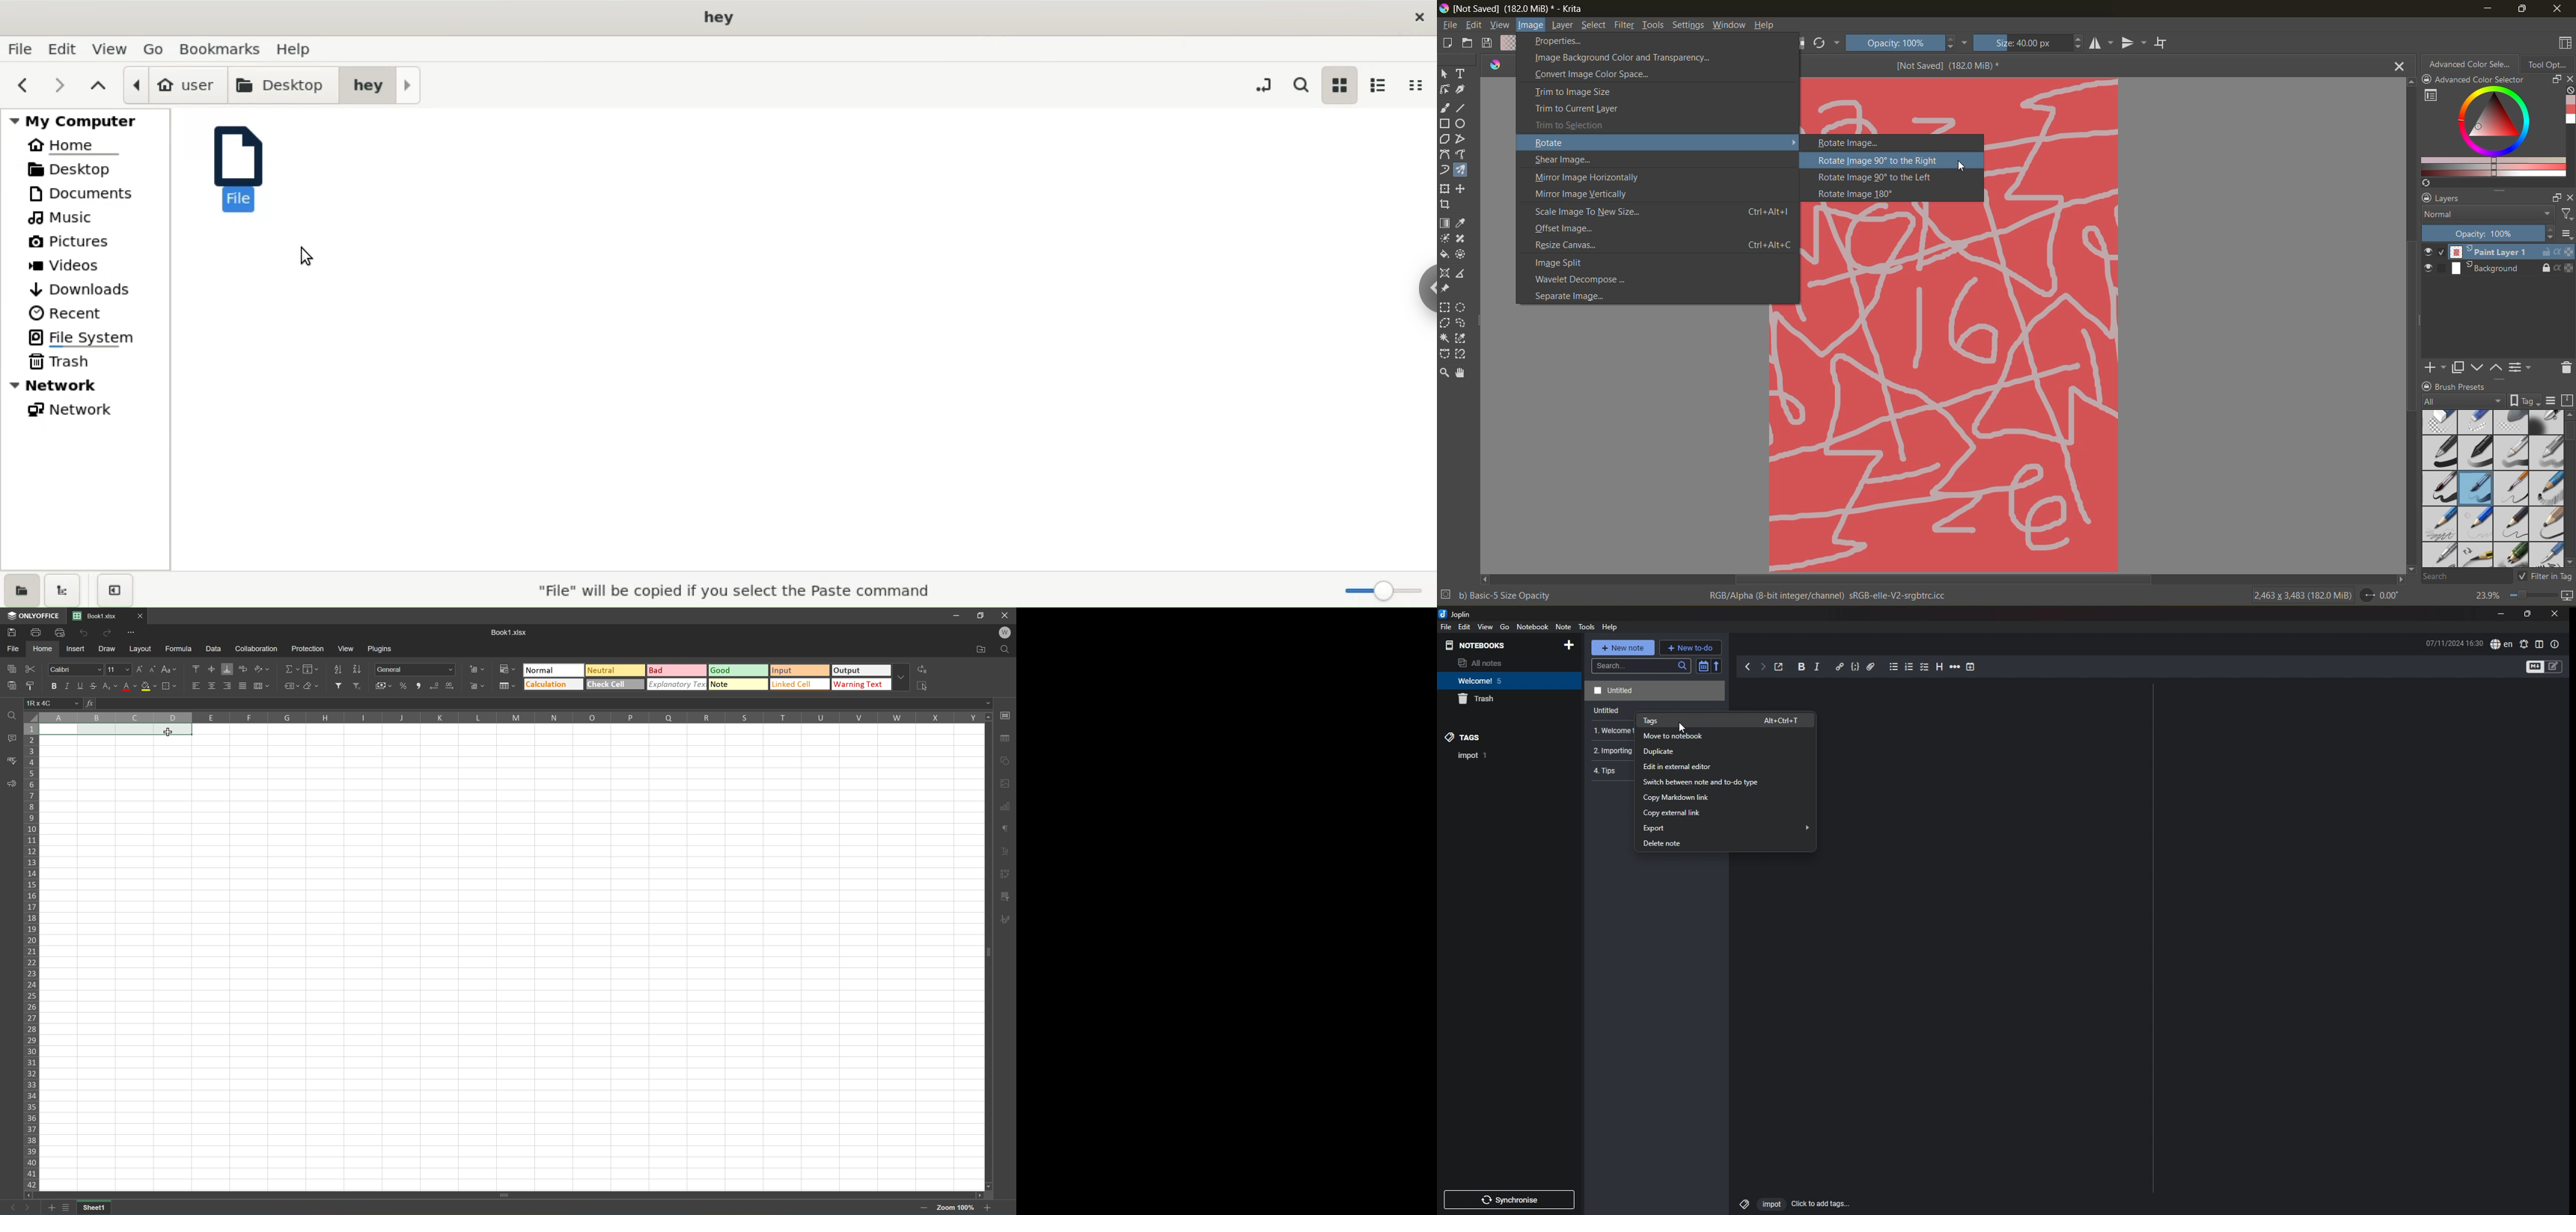 The image size is (2576, 1232). Describe the element at coordinates (1821, 1204) in the screenshot. I see `add tags` at that location.